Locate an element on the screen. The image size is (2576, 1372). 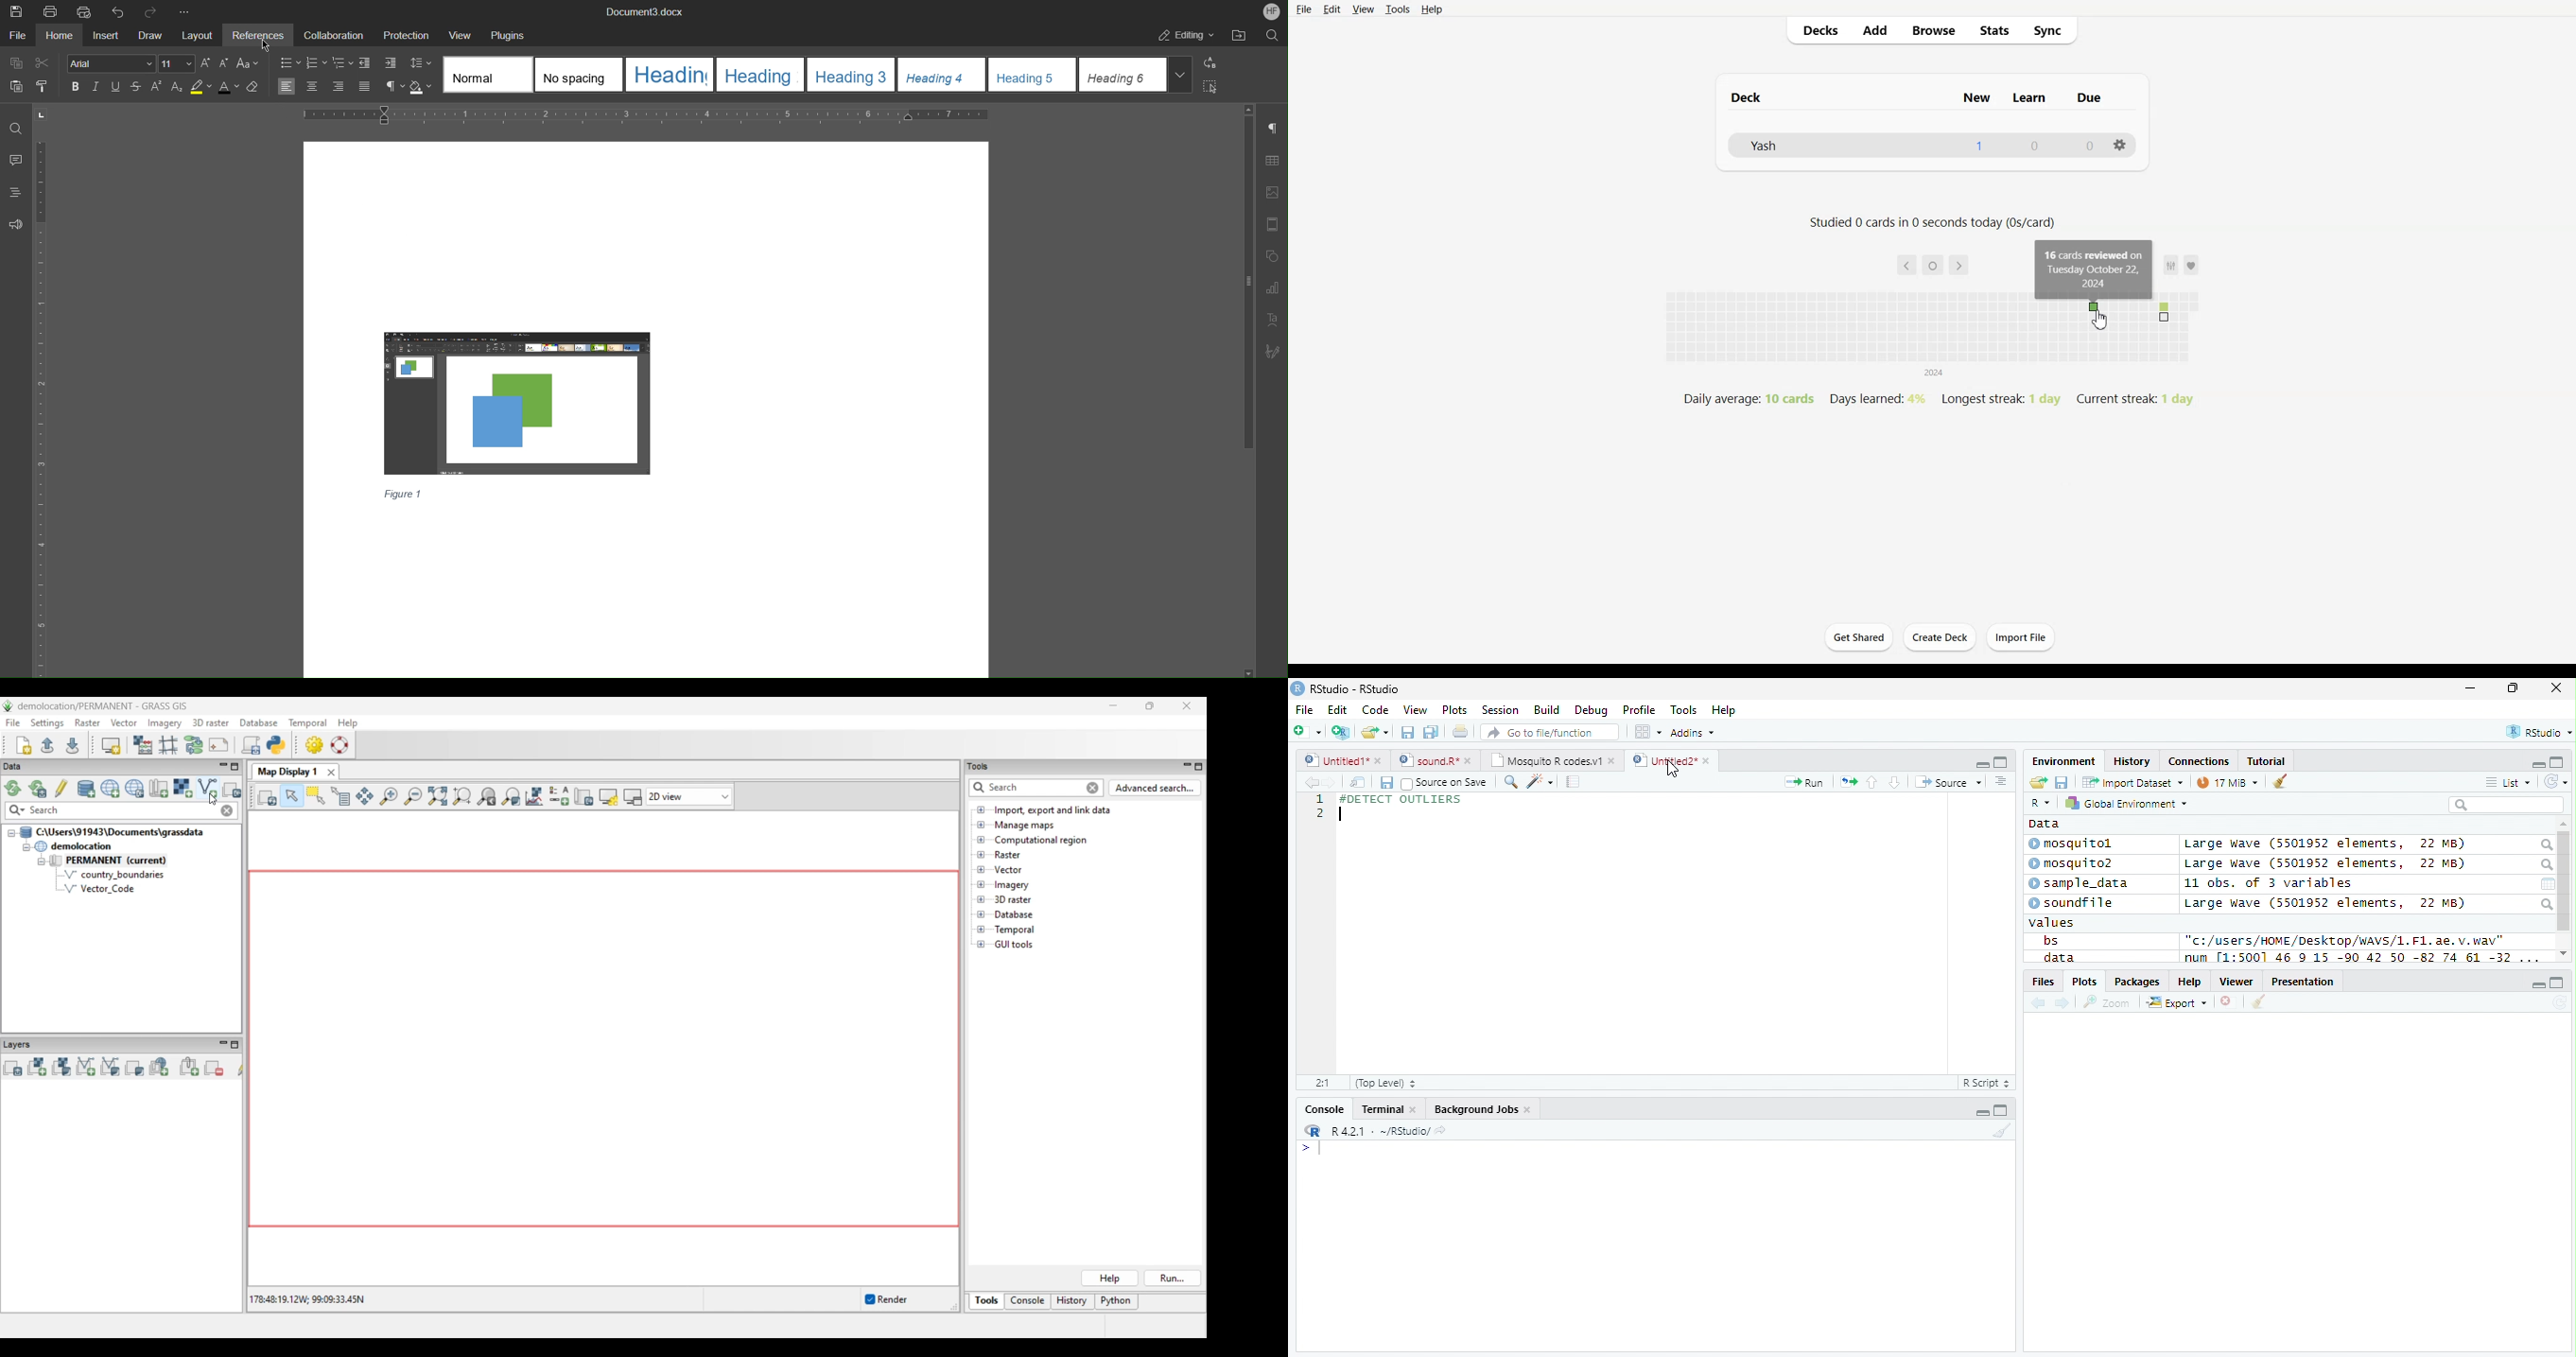
Add is located at coordinates (1876, 31).